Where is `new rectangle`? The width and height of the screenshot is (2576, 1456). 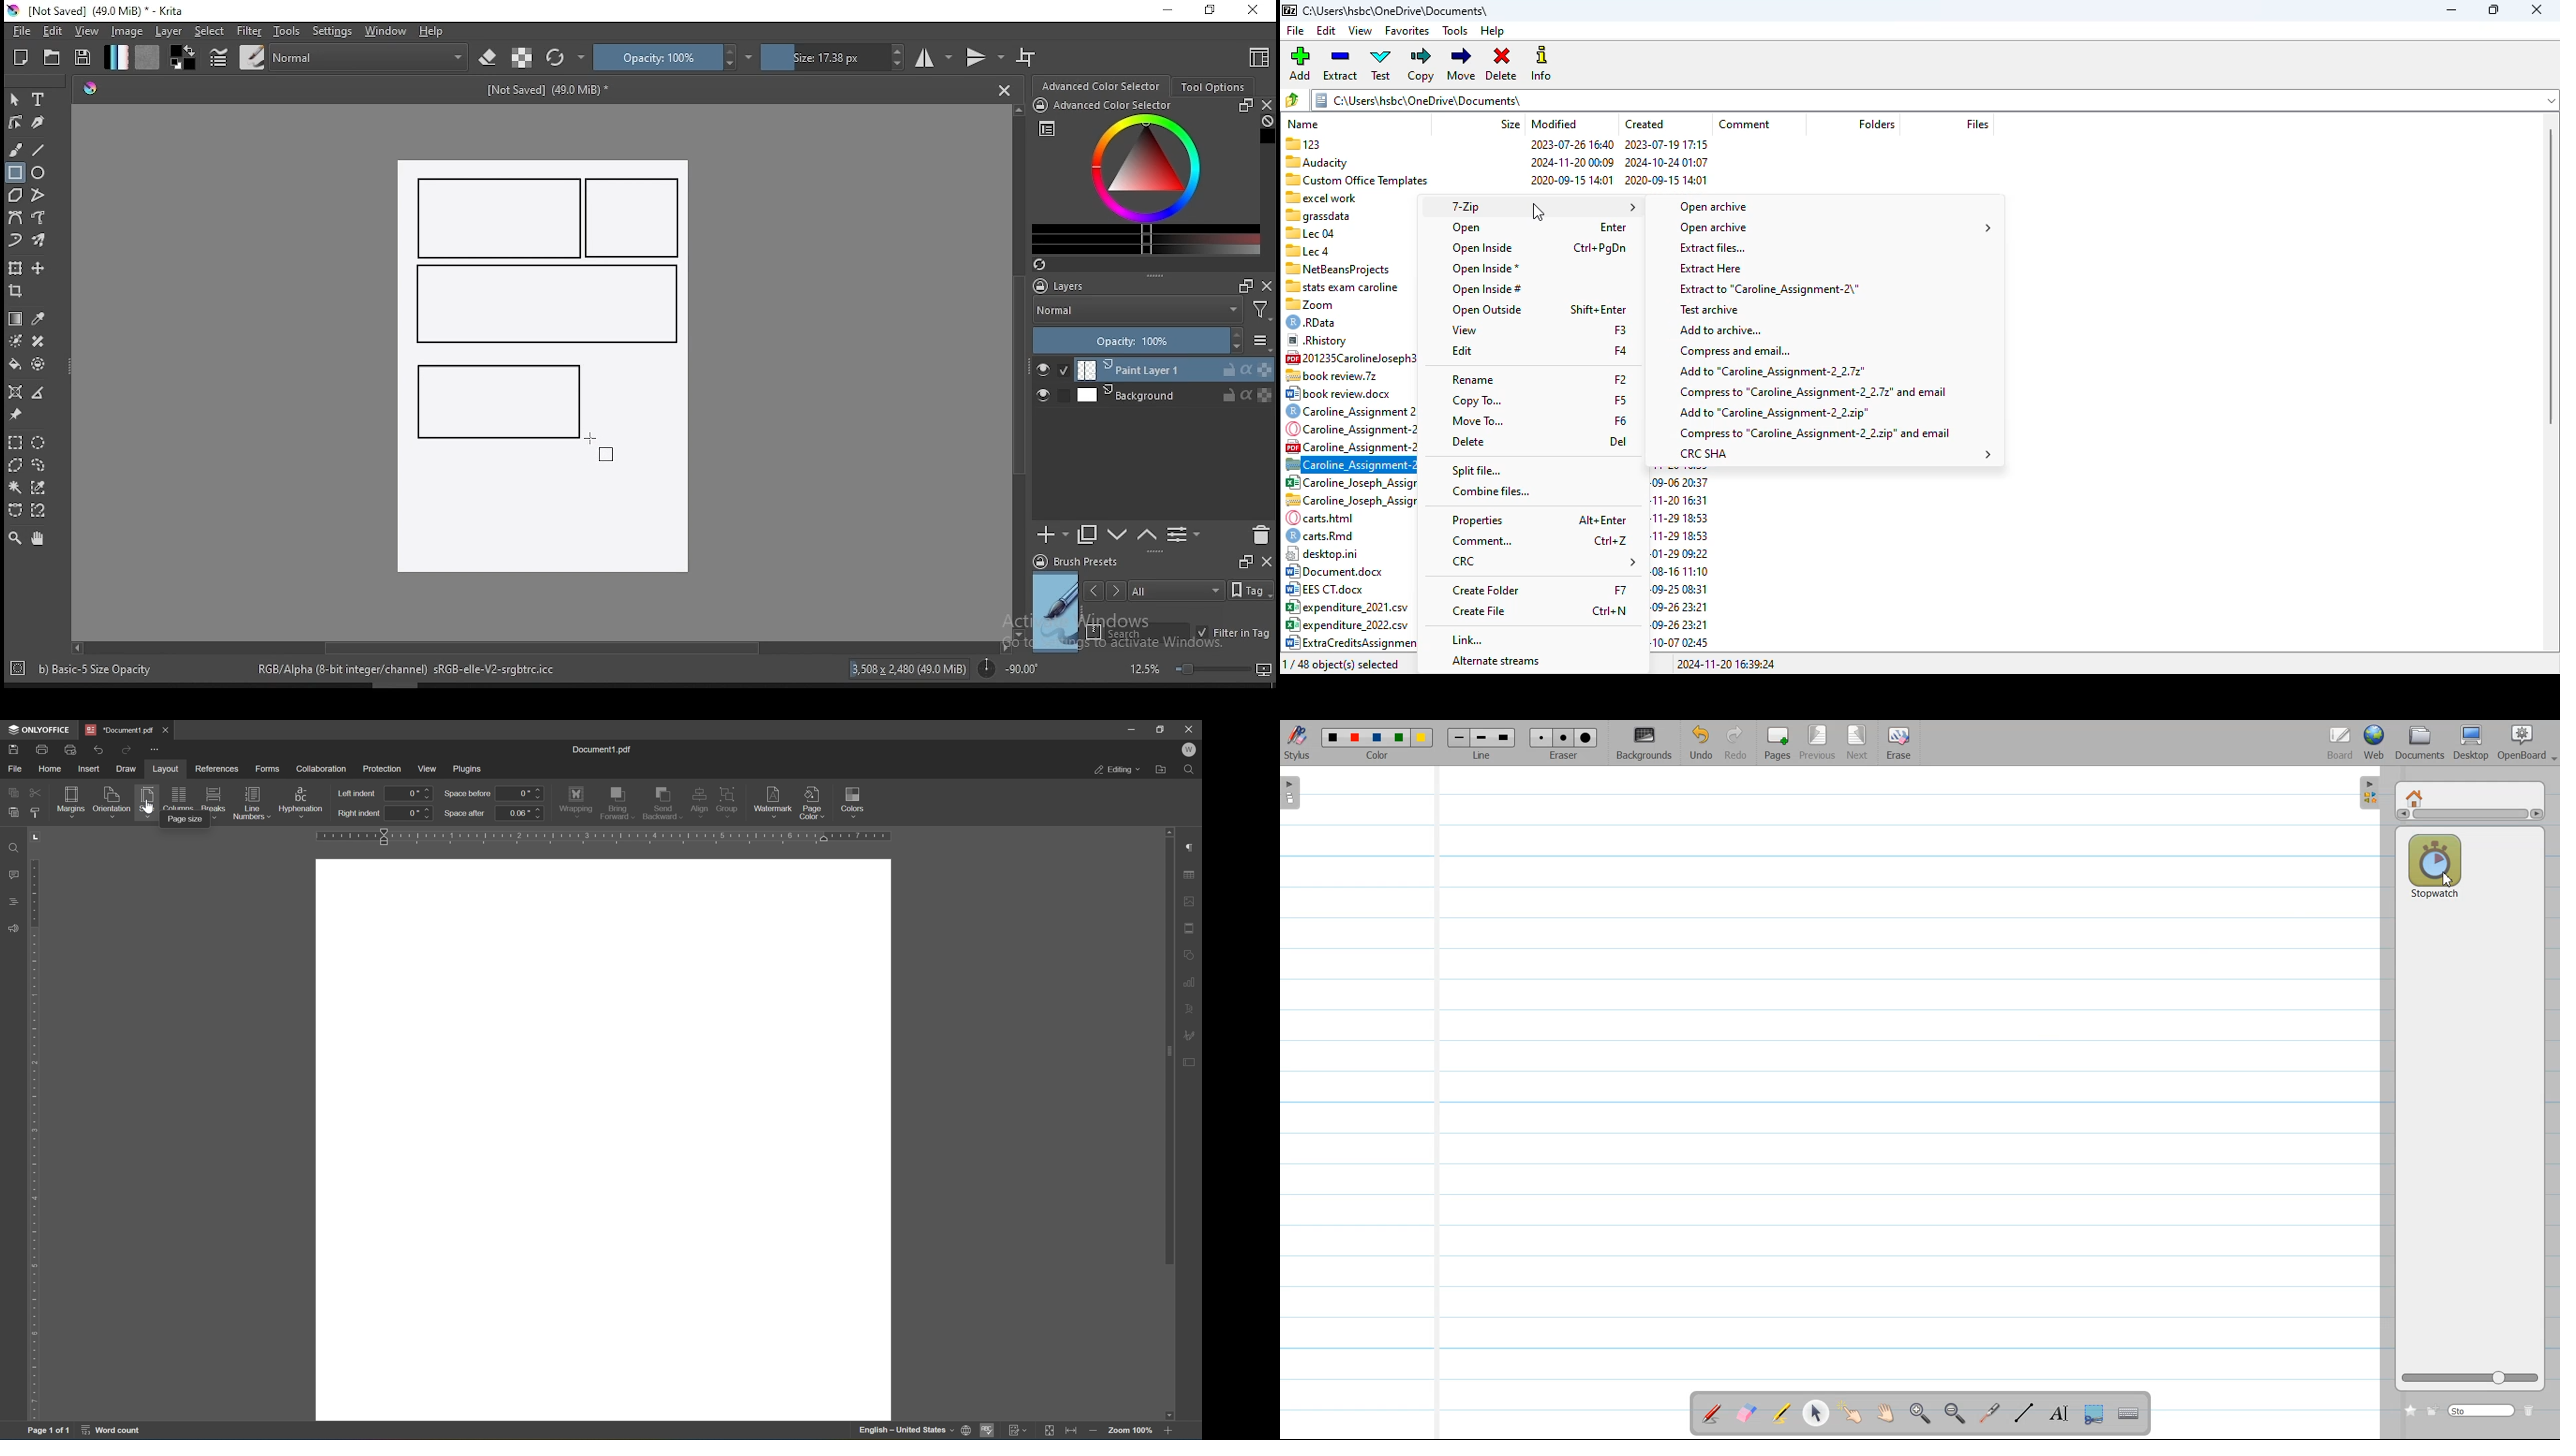
new rectangle is located at coordinates (500, 218).